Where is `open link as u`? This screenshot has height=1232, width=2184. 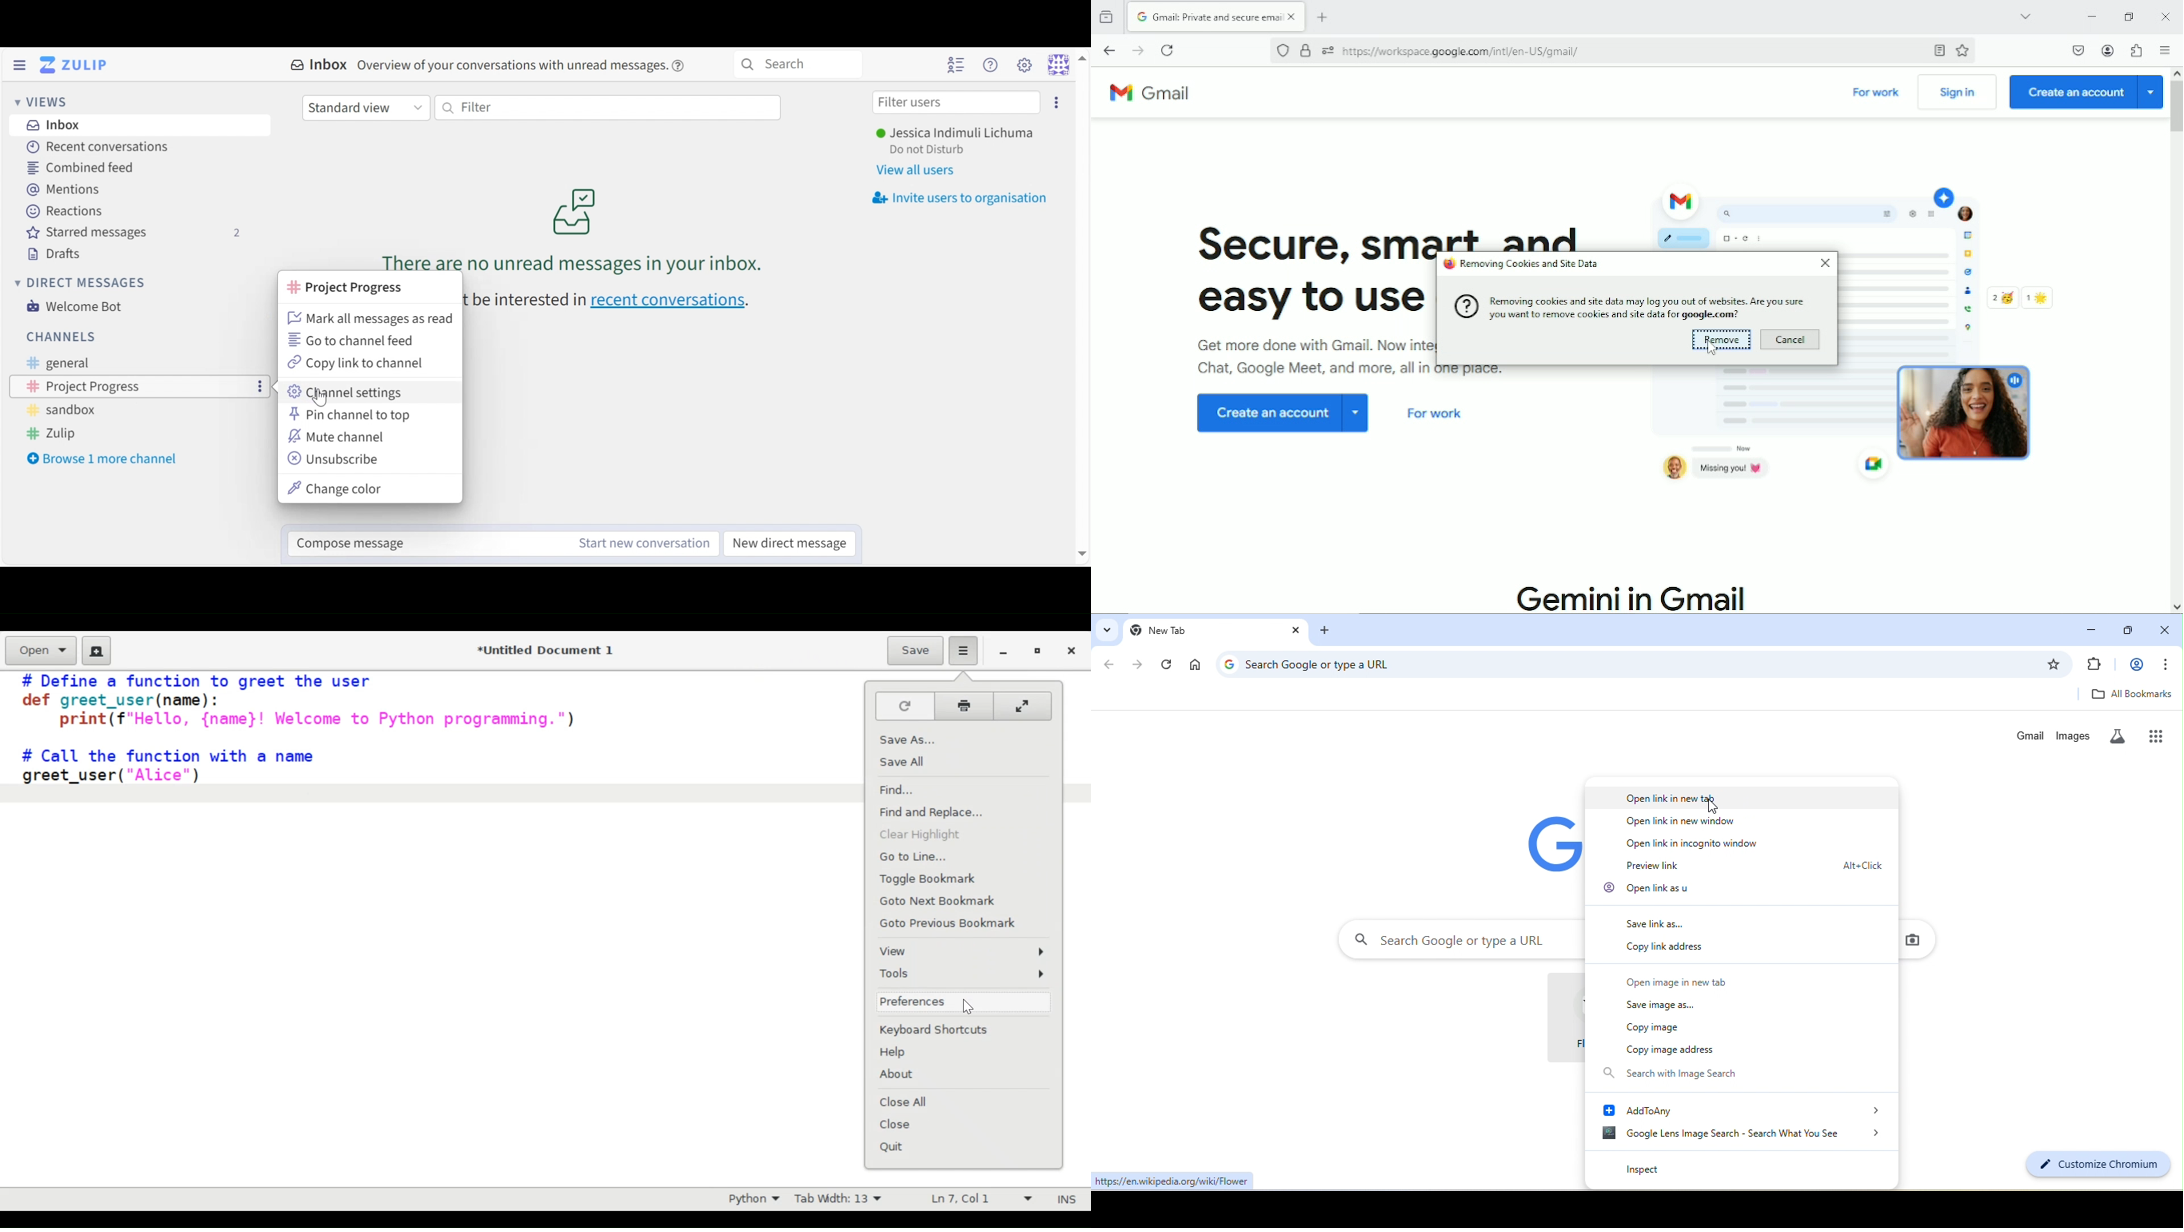 open link as u is located at coordinates (1651, 889).